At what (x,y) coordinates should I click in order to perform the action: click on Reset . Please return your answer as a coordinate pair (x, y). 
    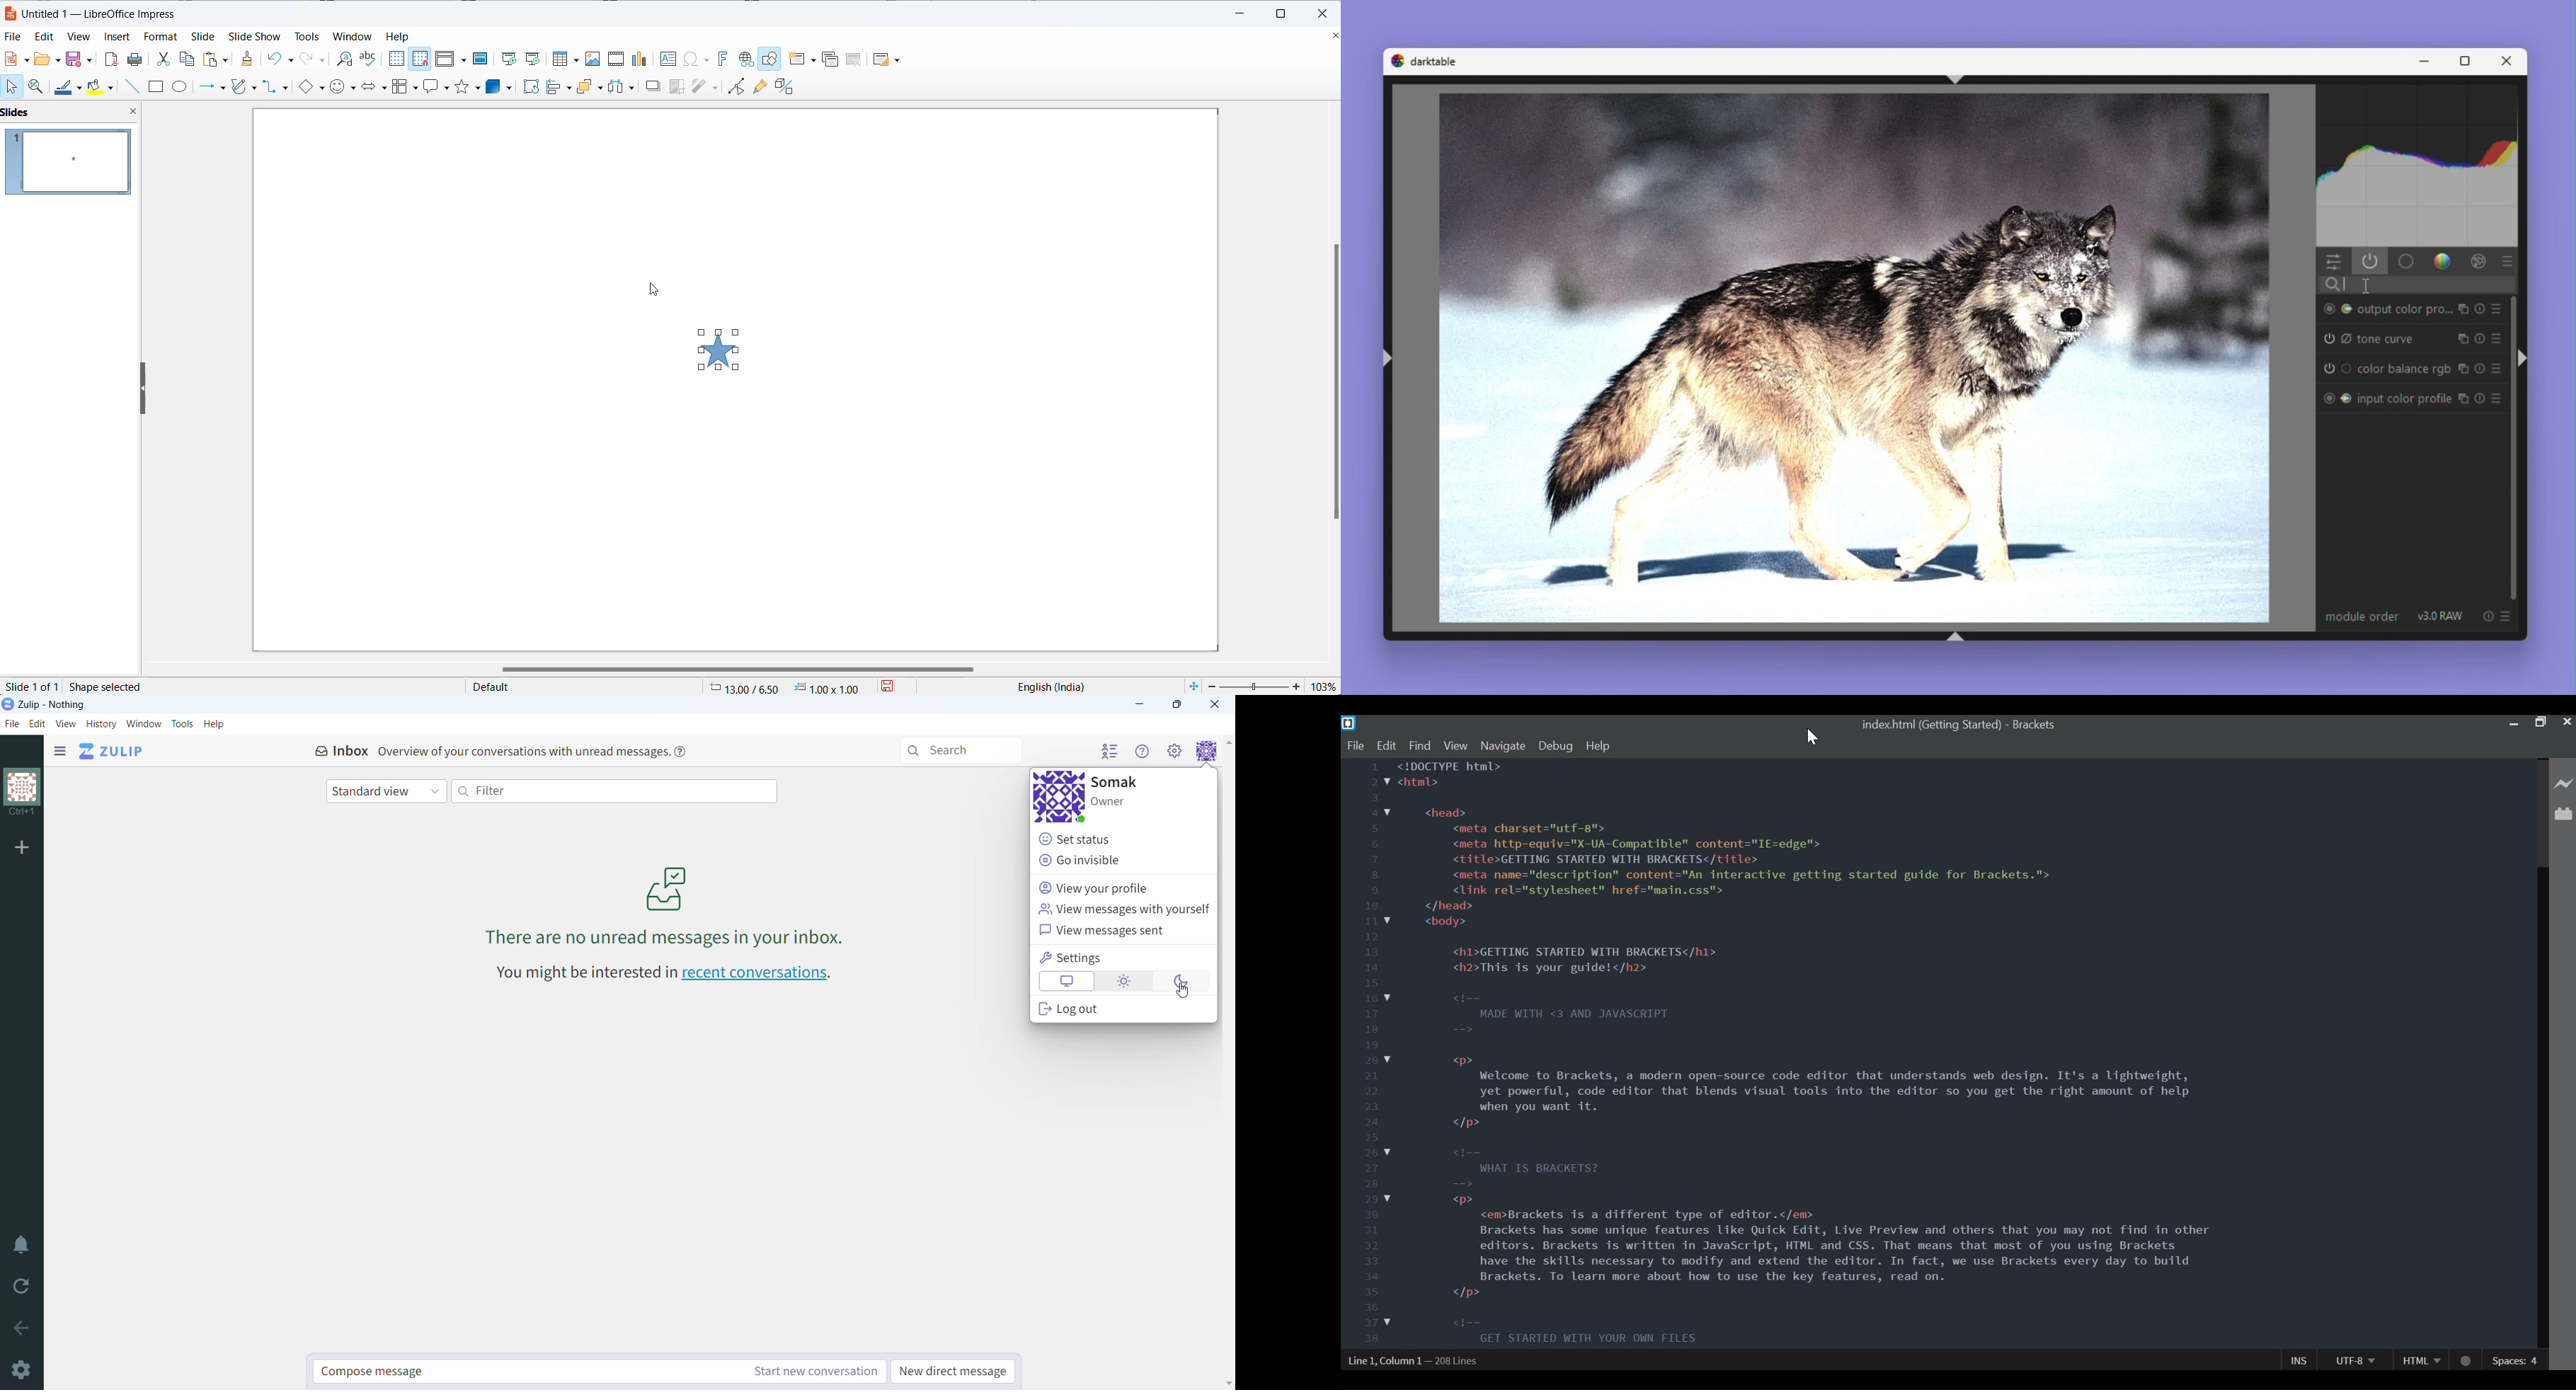
    Looking at the image, I should click on (2481, 308).